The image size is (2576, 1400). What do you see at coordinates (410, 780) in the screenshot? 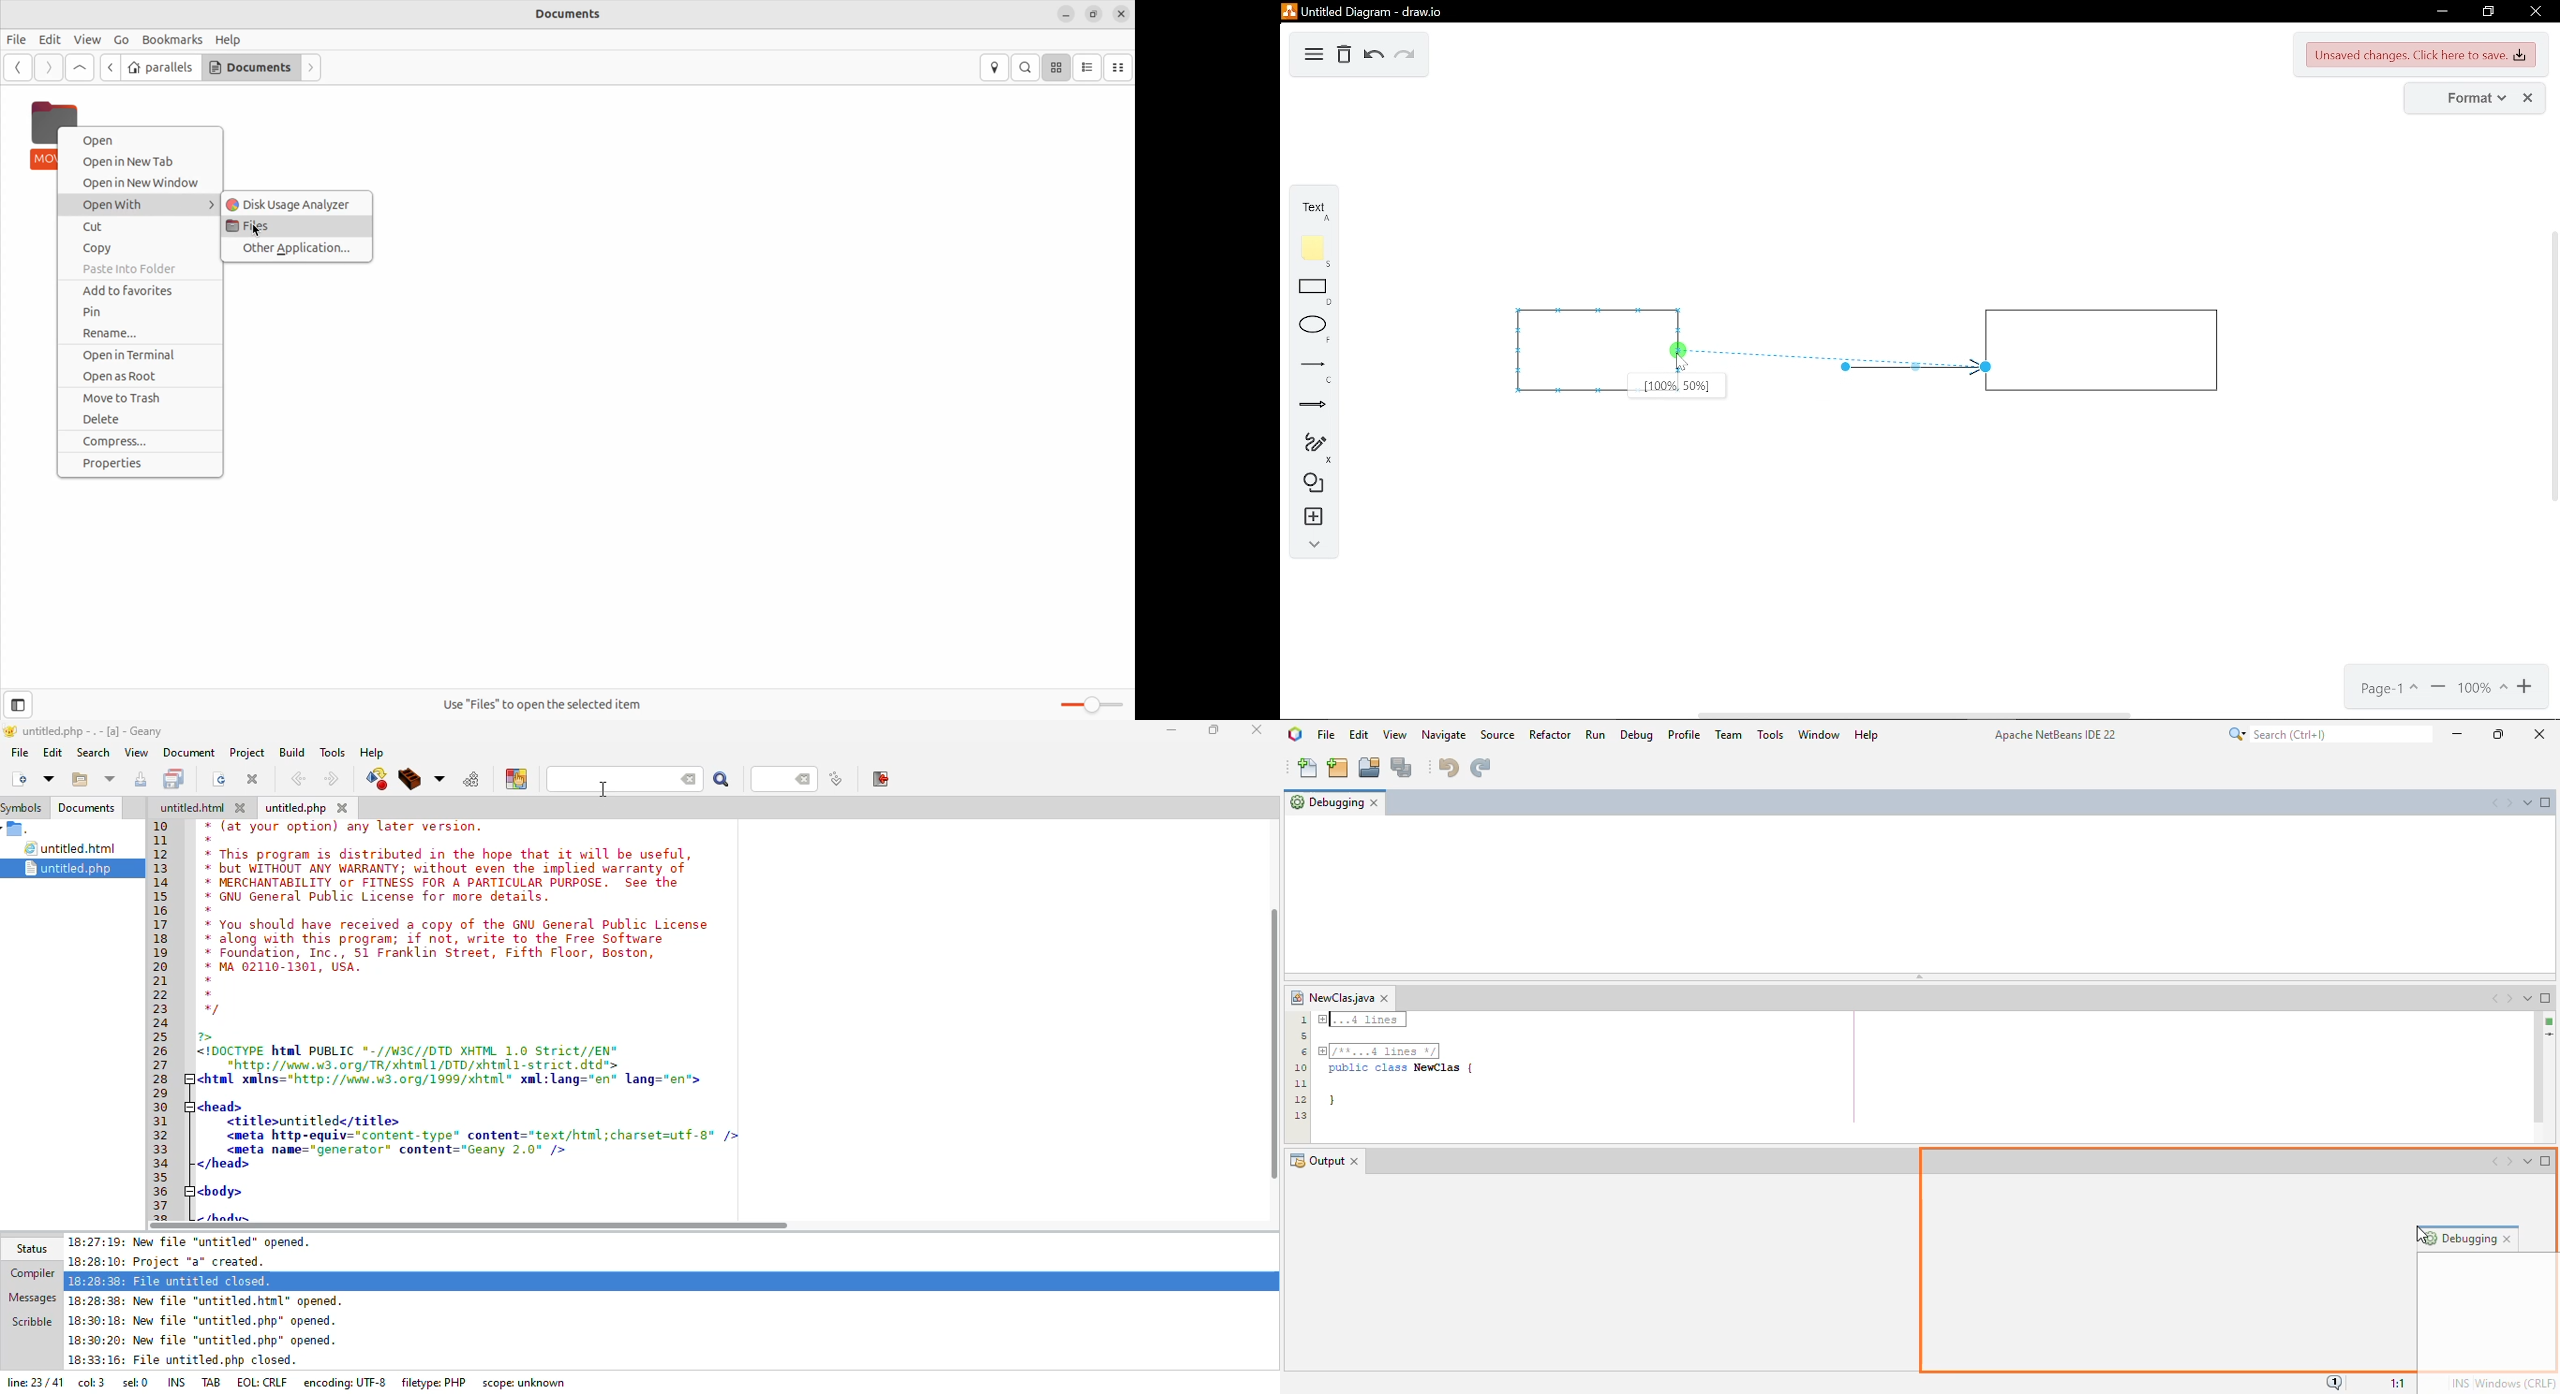
I see `build` at bounding box center [410, 780].